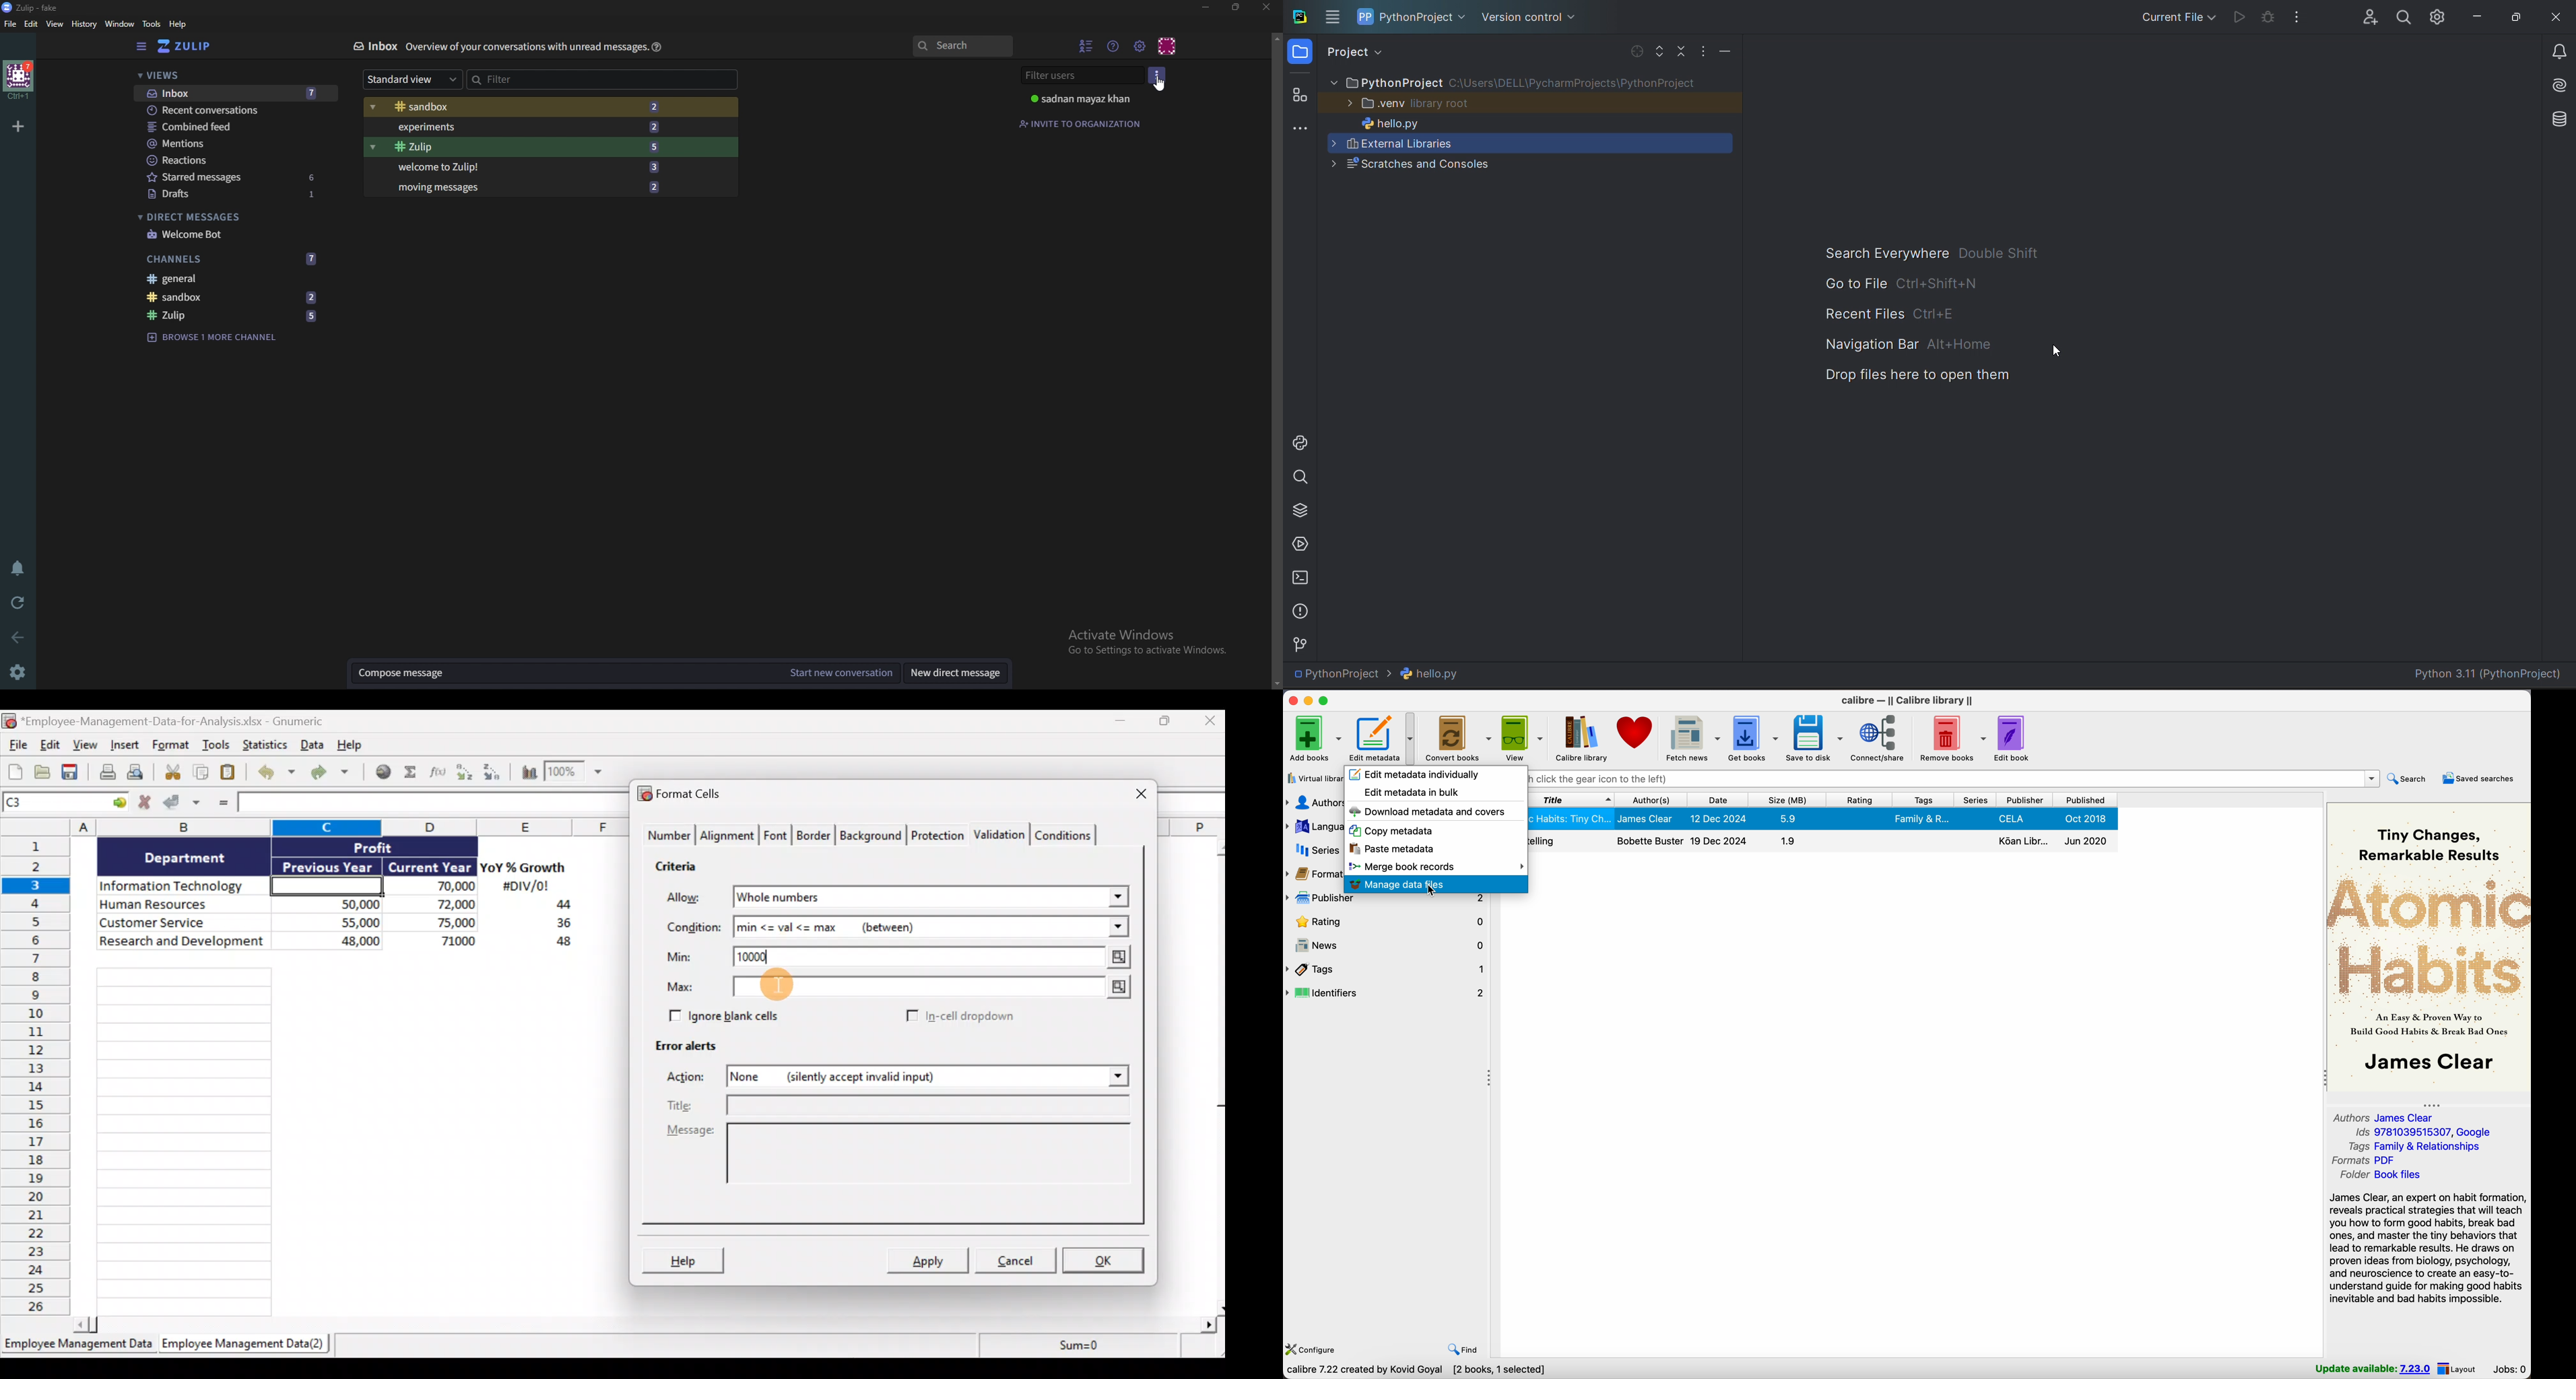 The image size is (2576, 1400). I want to click on Format, so click(171, 747).